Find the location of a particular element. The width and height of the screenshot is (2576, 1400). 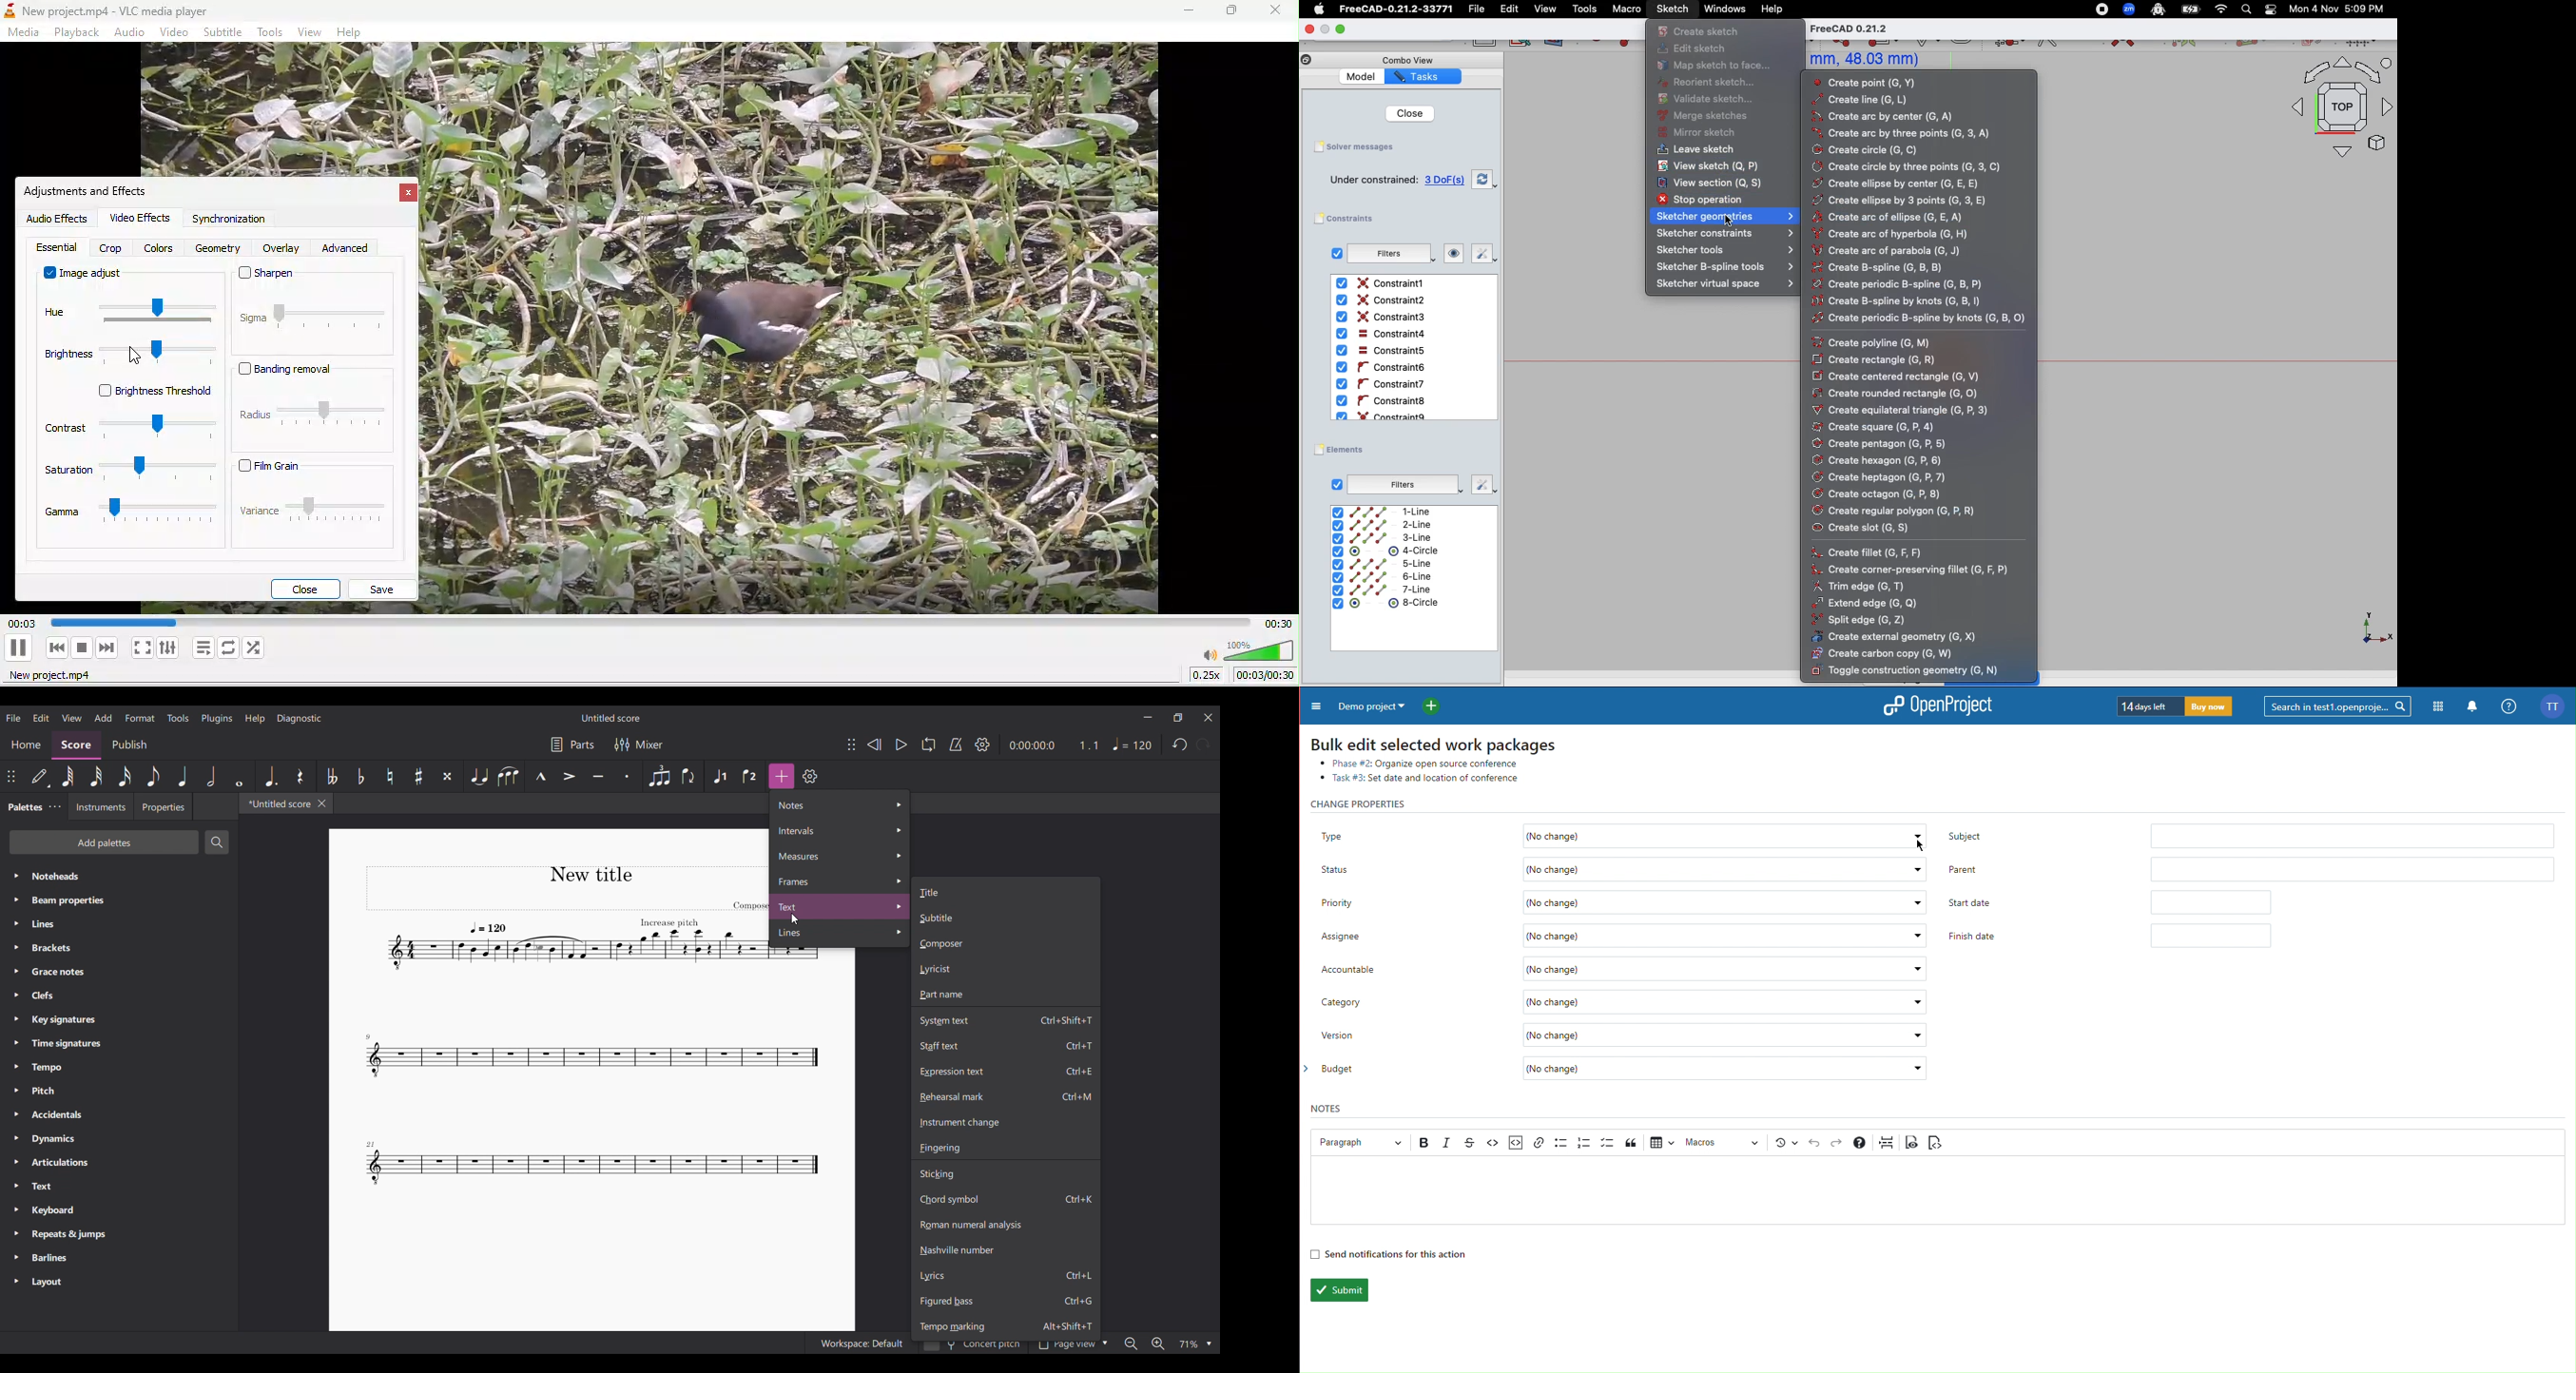

Lyricist is located at coordinates (1006, 969).